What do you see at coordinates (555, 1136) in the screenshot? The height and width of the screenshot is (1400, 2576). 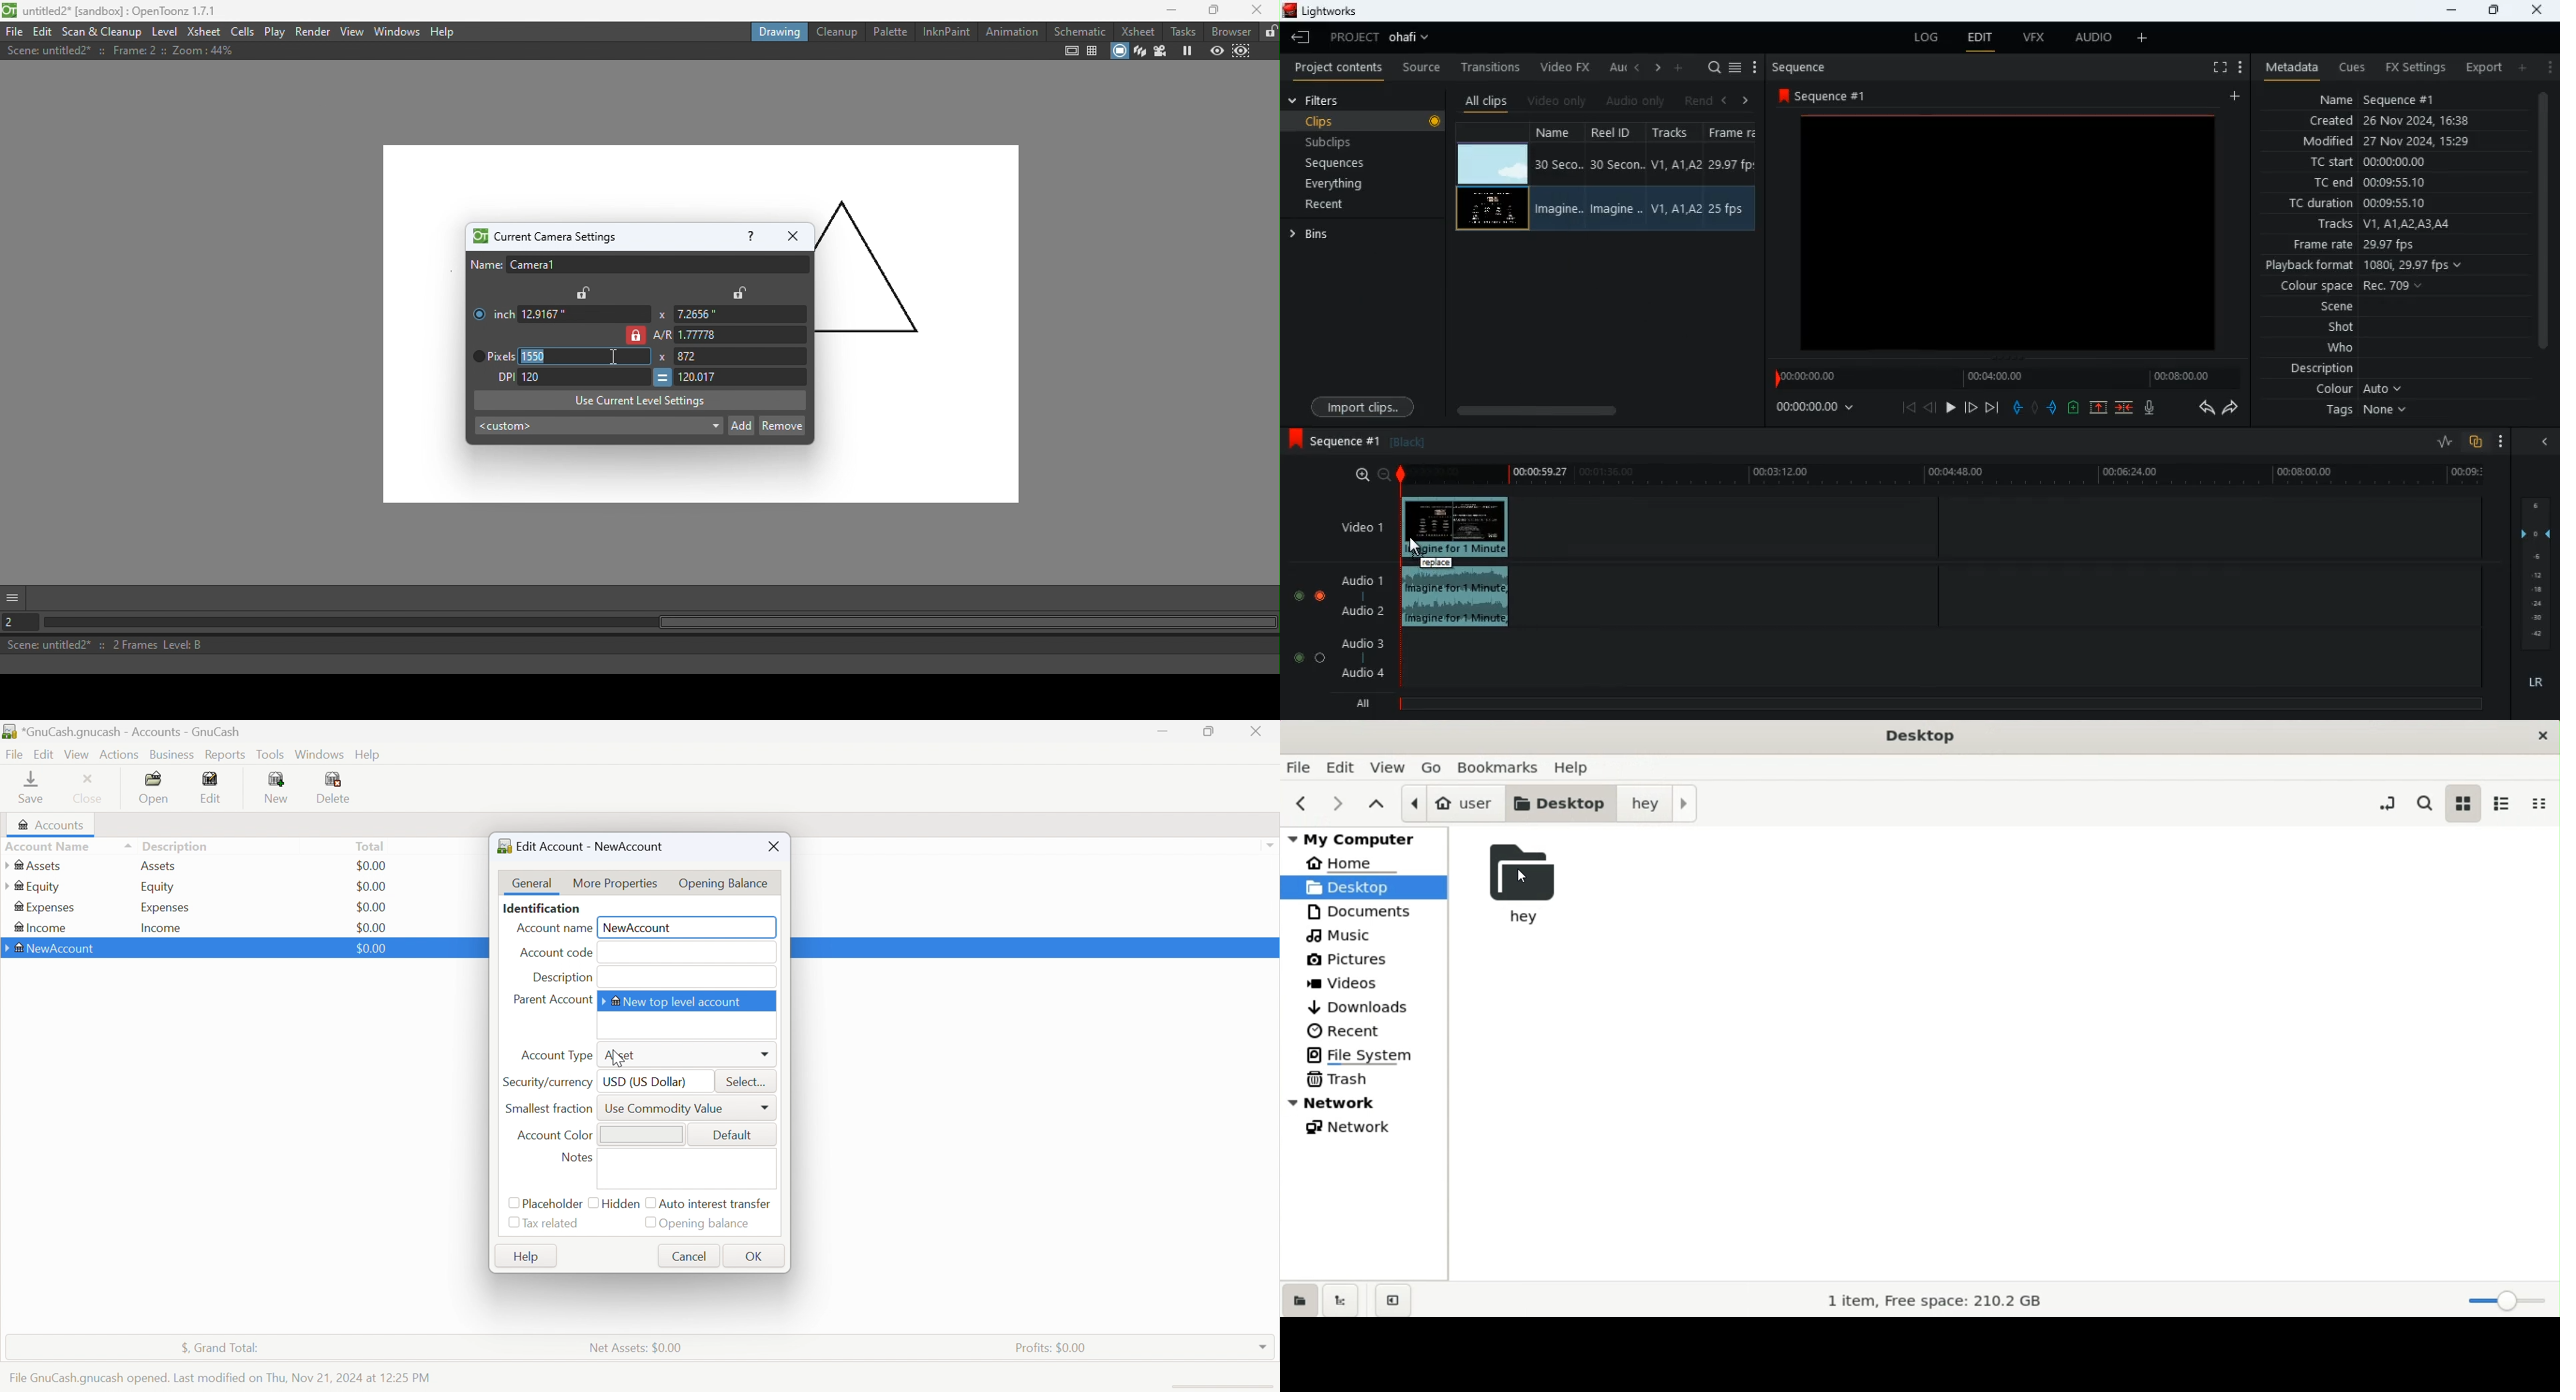 I see `Account Color` at bounding box center [555, 1136].